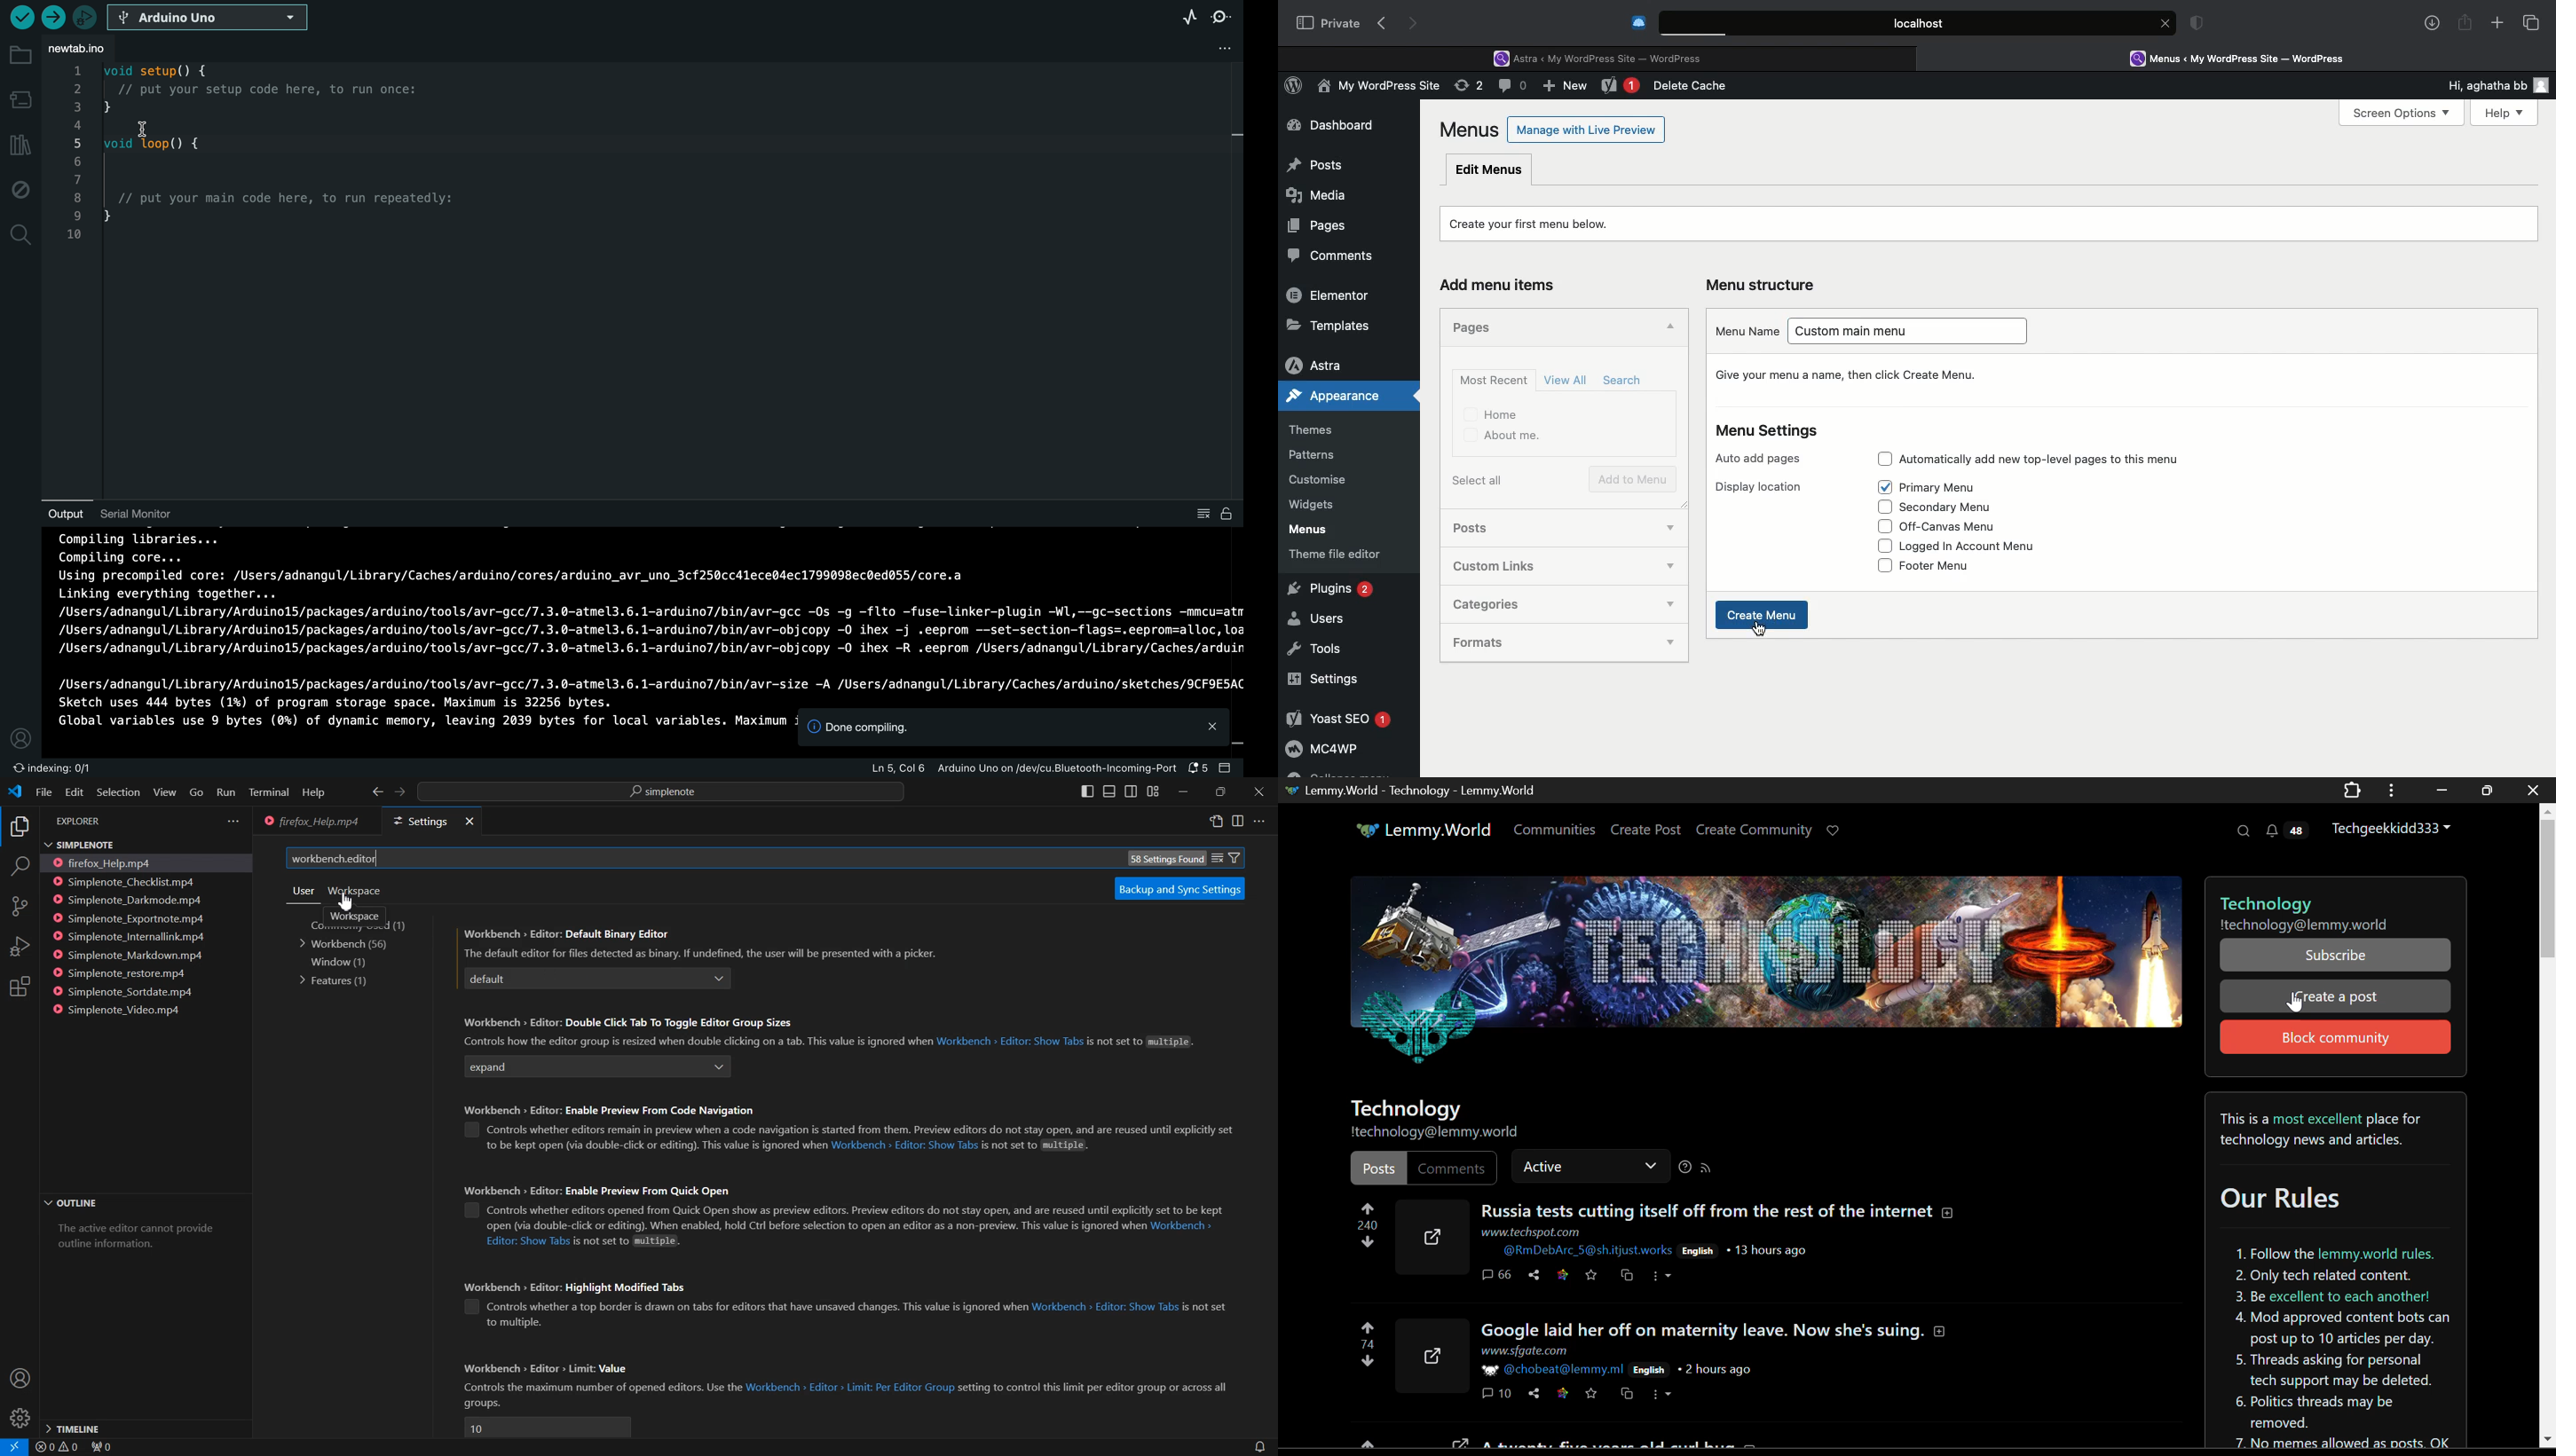 This screenshot has height=1456, width=2576. I want to click on Save Link, so click(1563, 1273).